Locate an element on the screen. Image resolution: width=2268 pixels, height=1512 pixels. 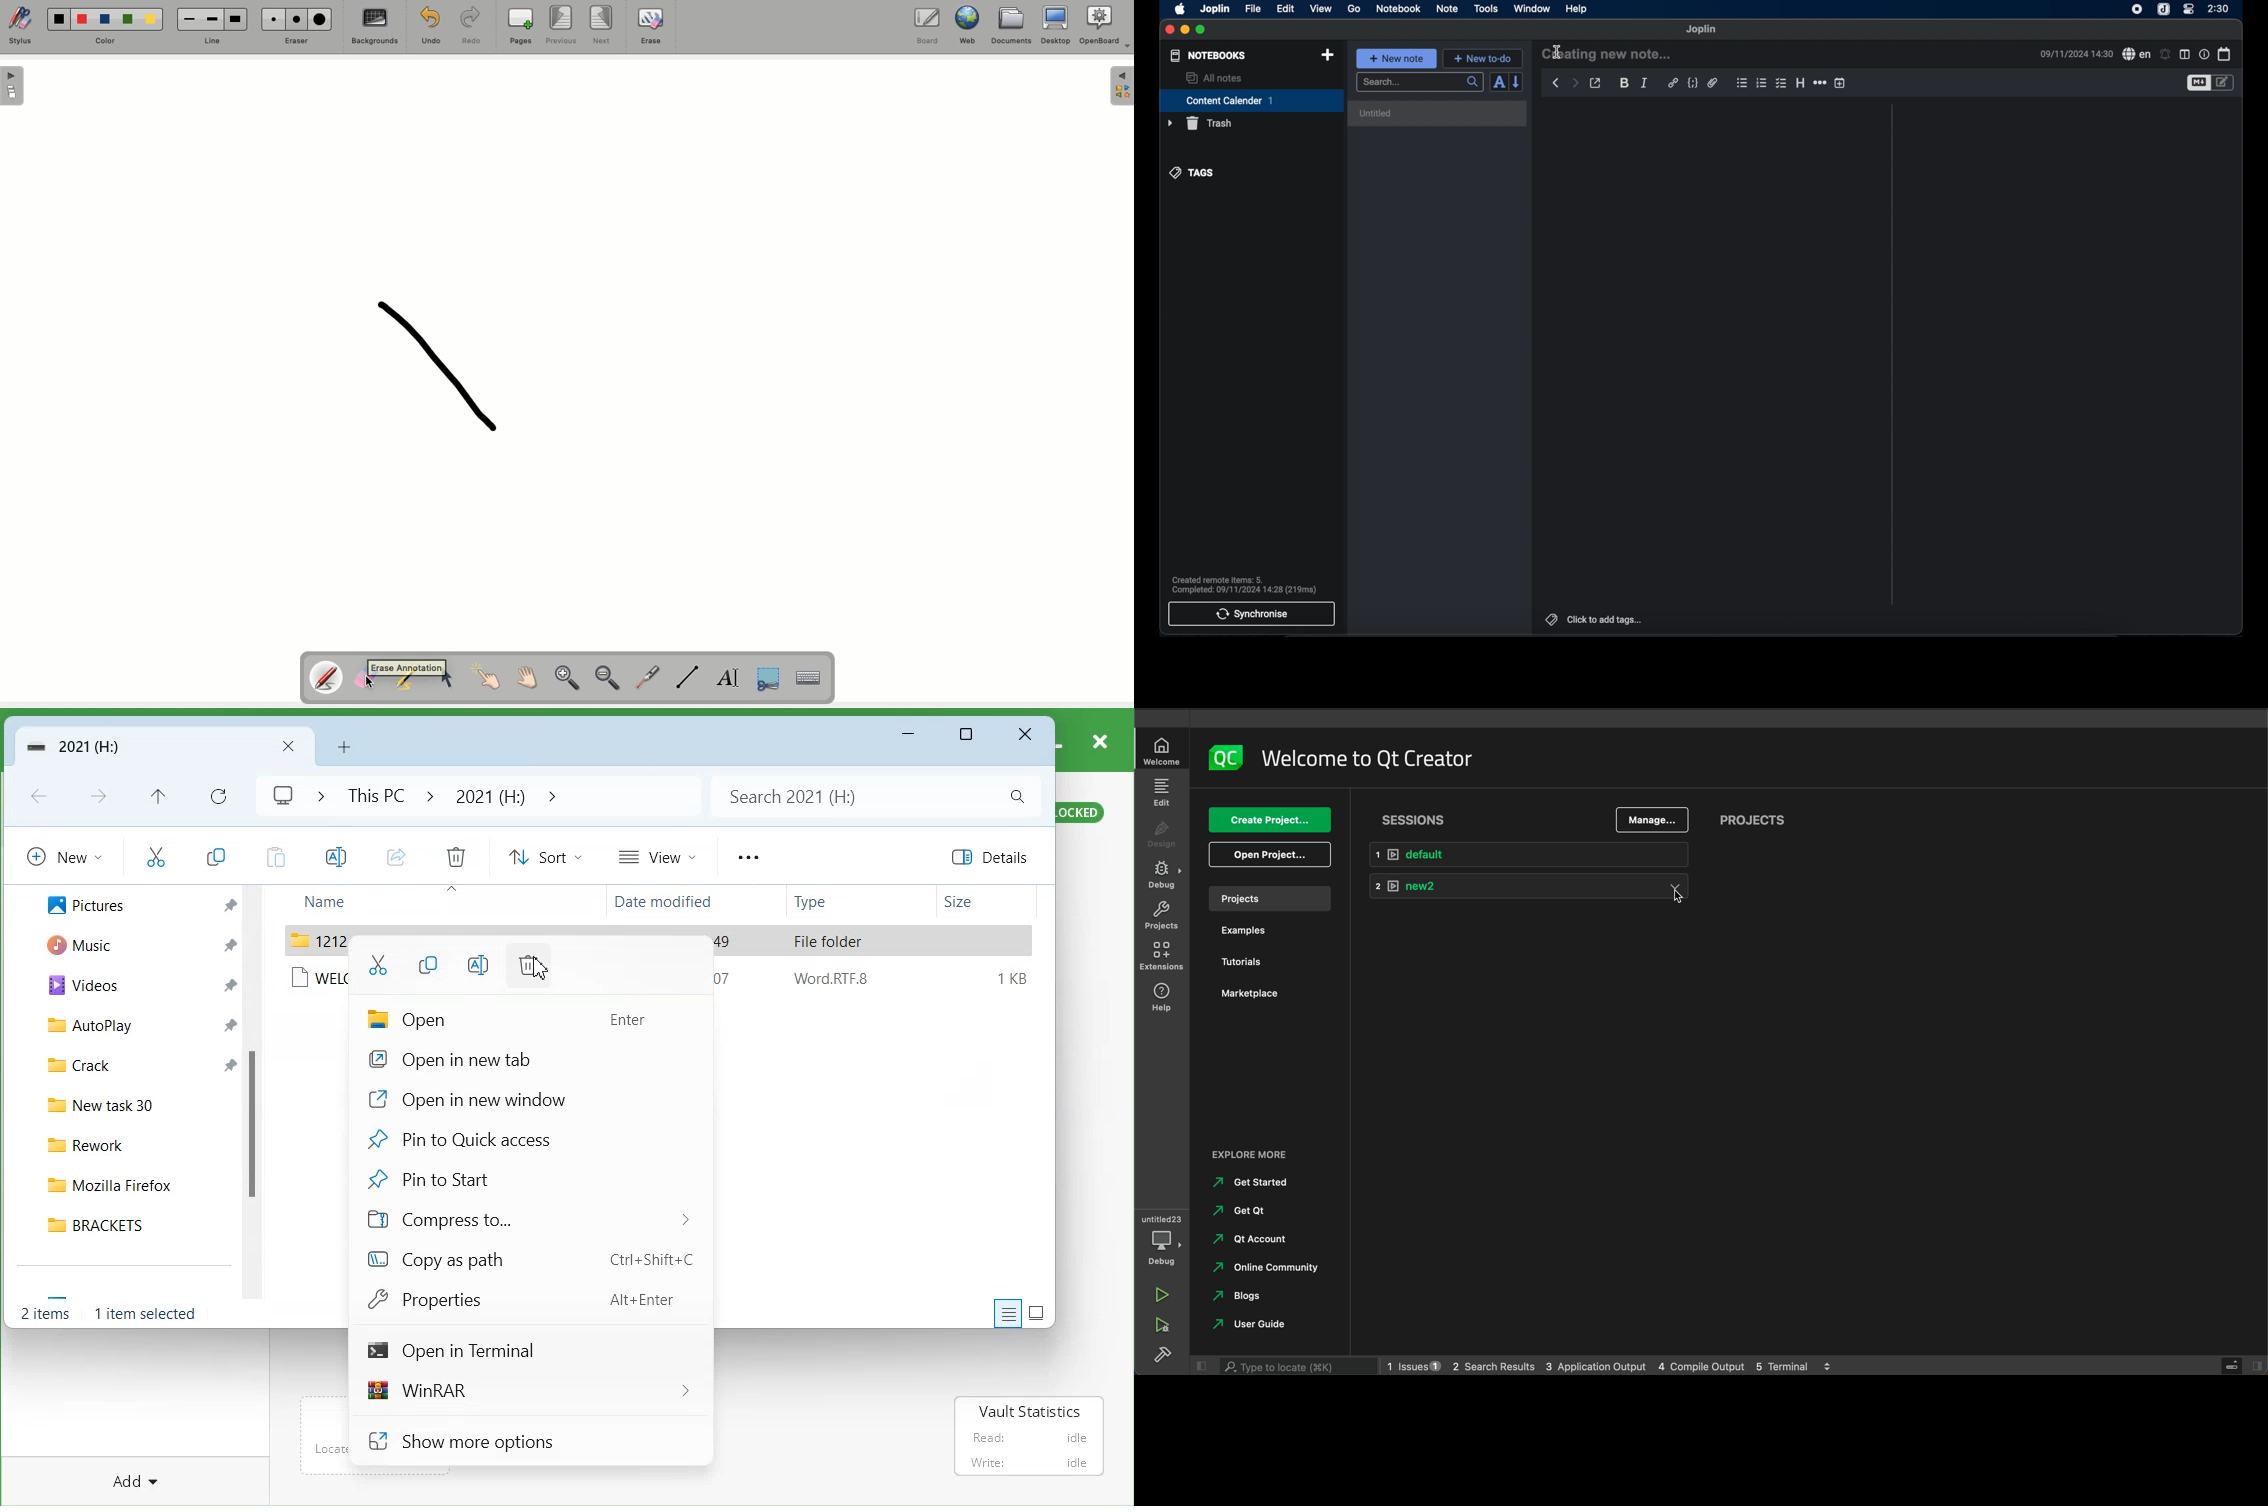
get started is located at coordinates (1249, 1183).